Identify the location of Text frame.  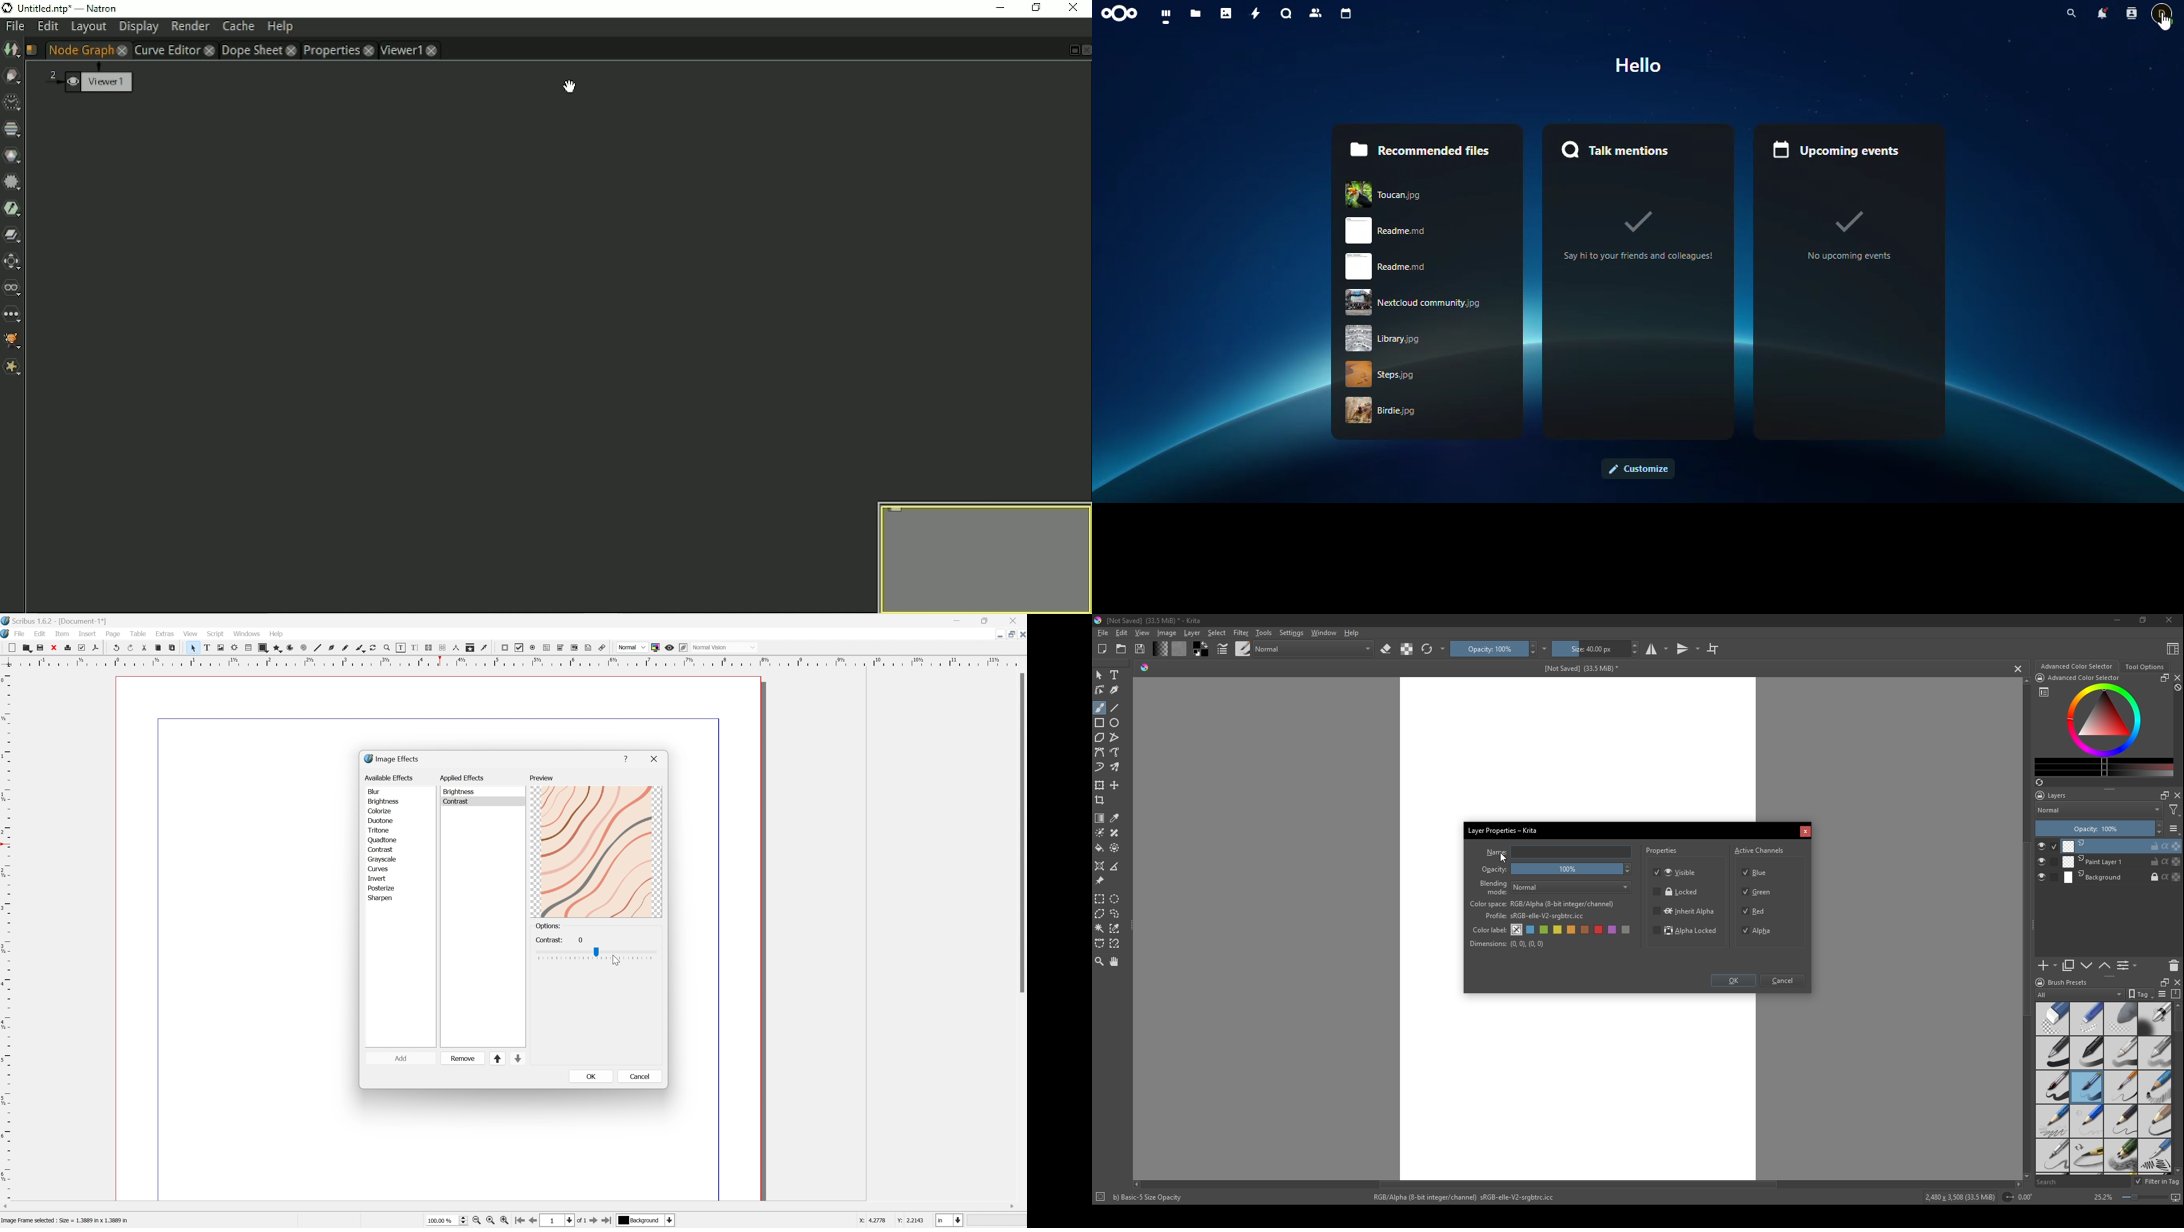
(206, 647).